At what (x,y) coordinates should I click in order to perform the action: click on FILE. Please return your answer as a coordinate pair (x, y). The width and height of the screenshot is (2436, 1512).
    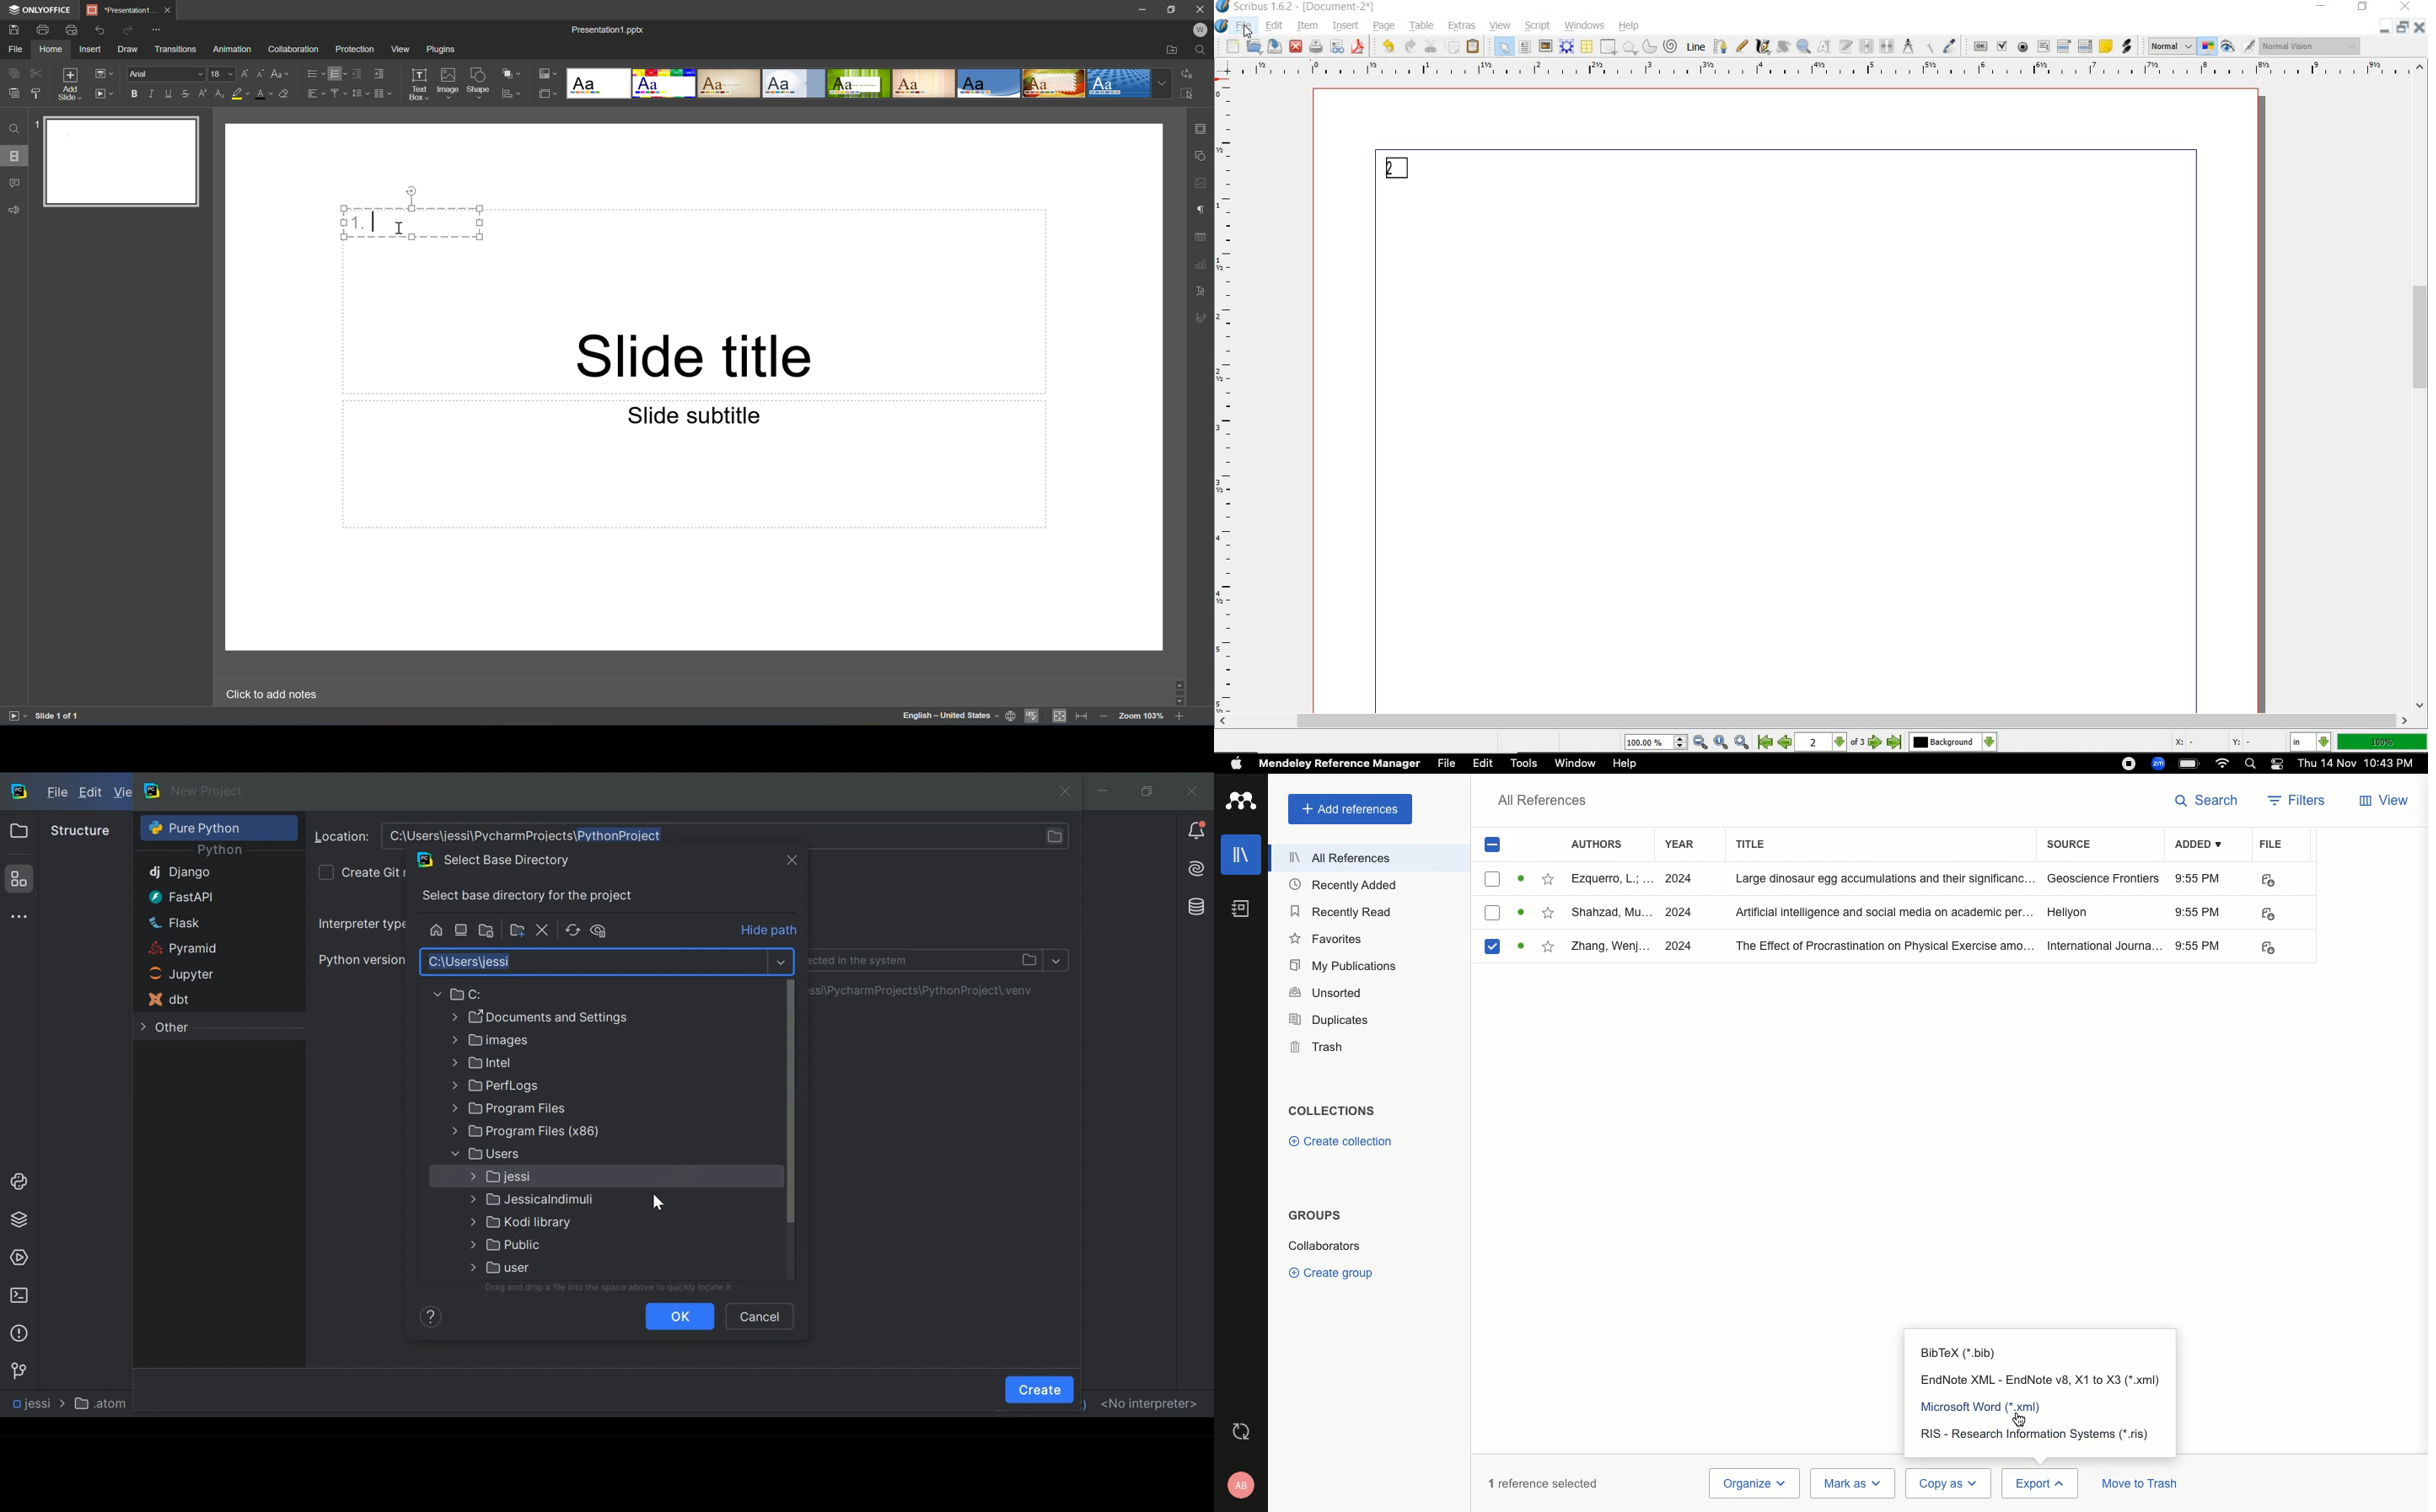
    Looking at the image, I should click on (2264, 914).